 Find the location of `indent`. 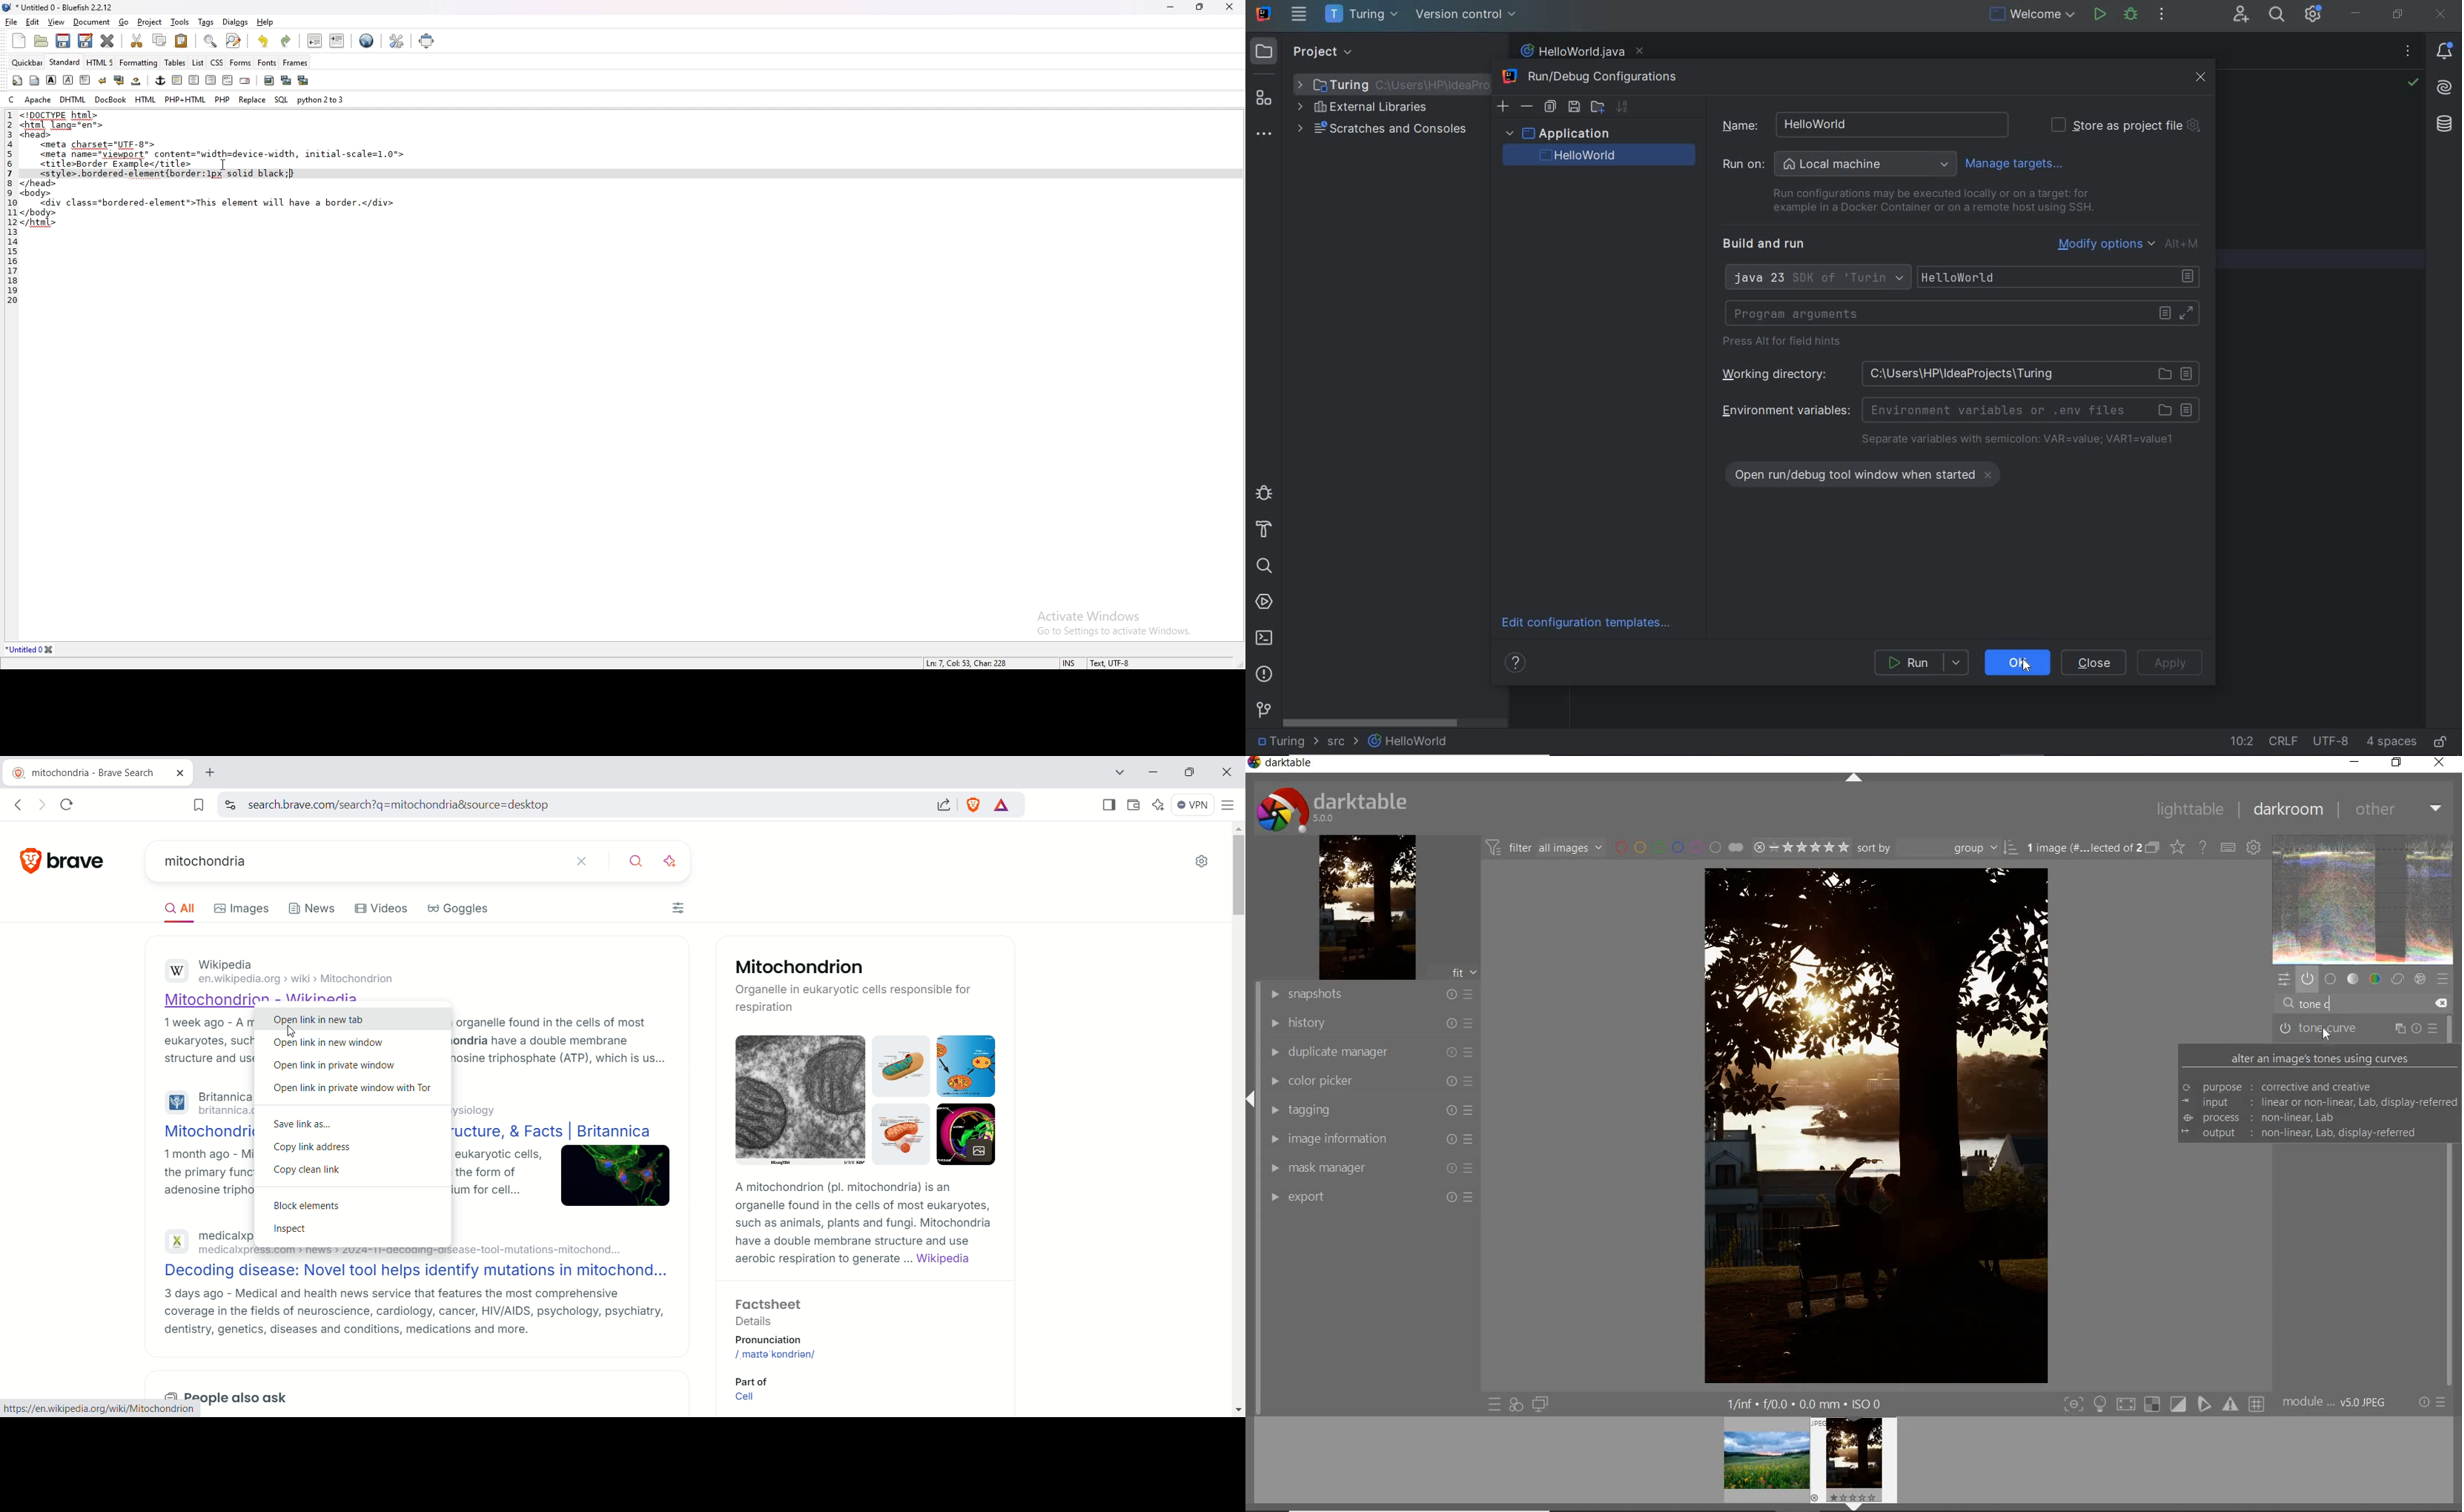

indent is located at coordinates (338, 40).